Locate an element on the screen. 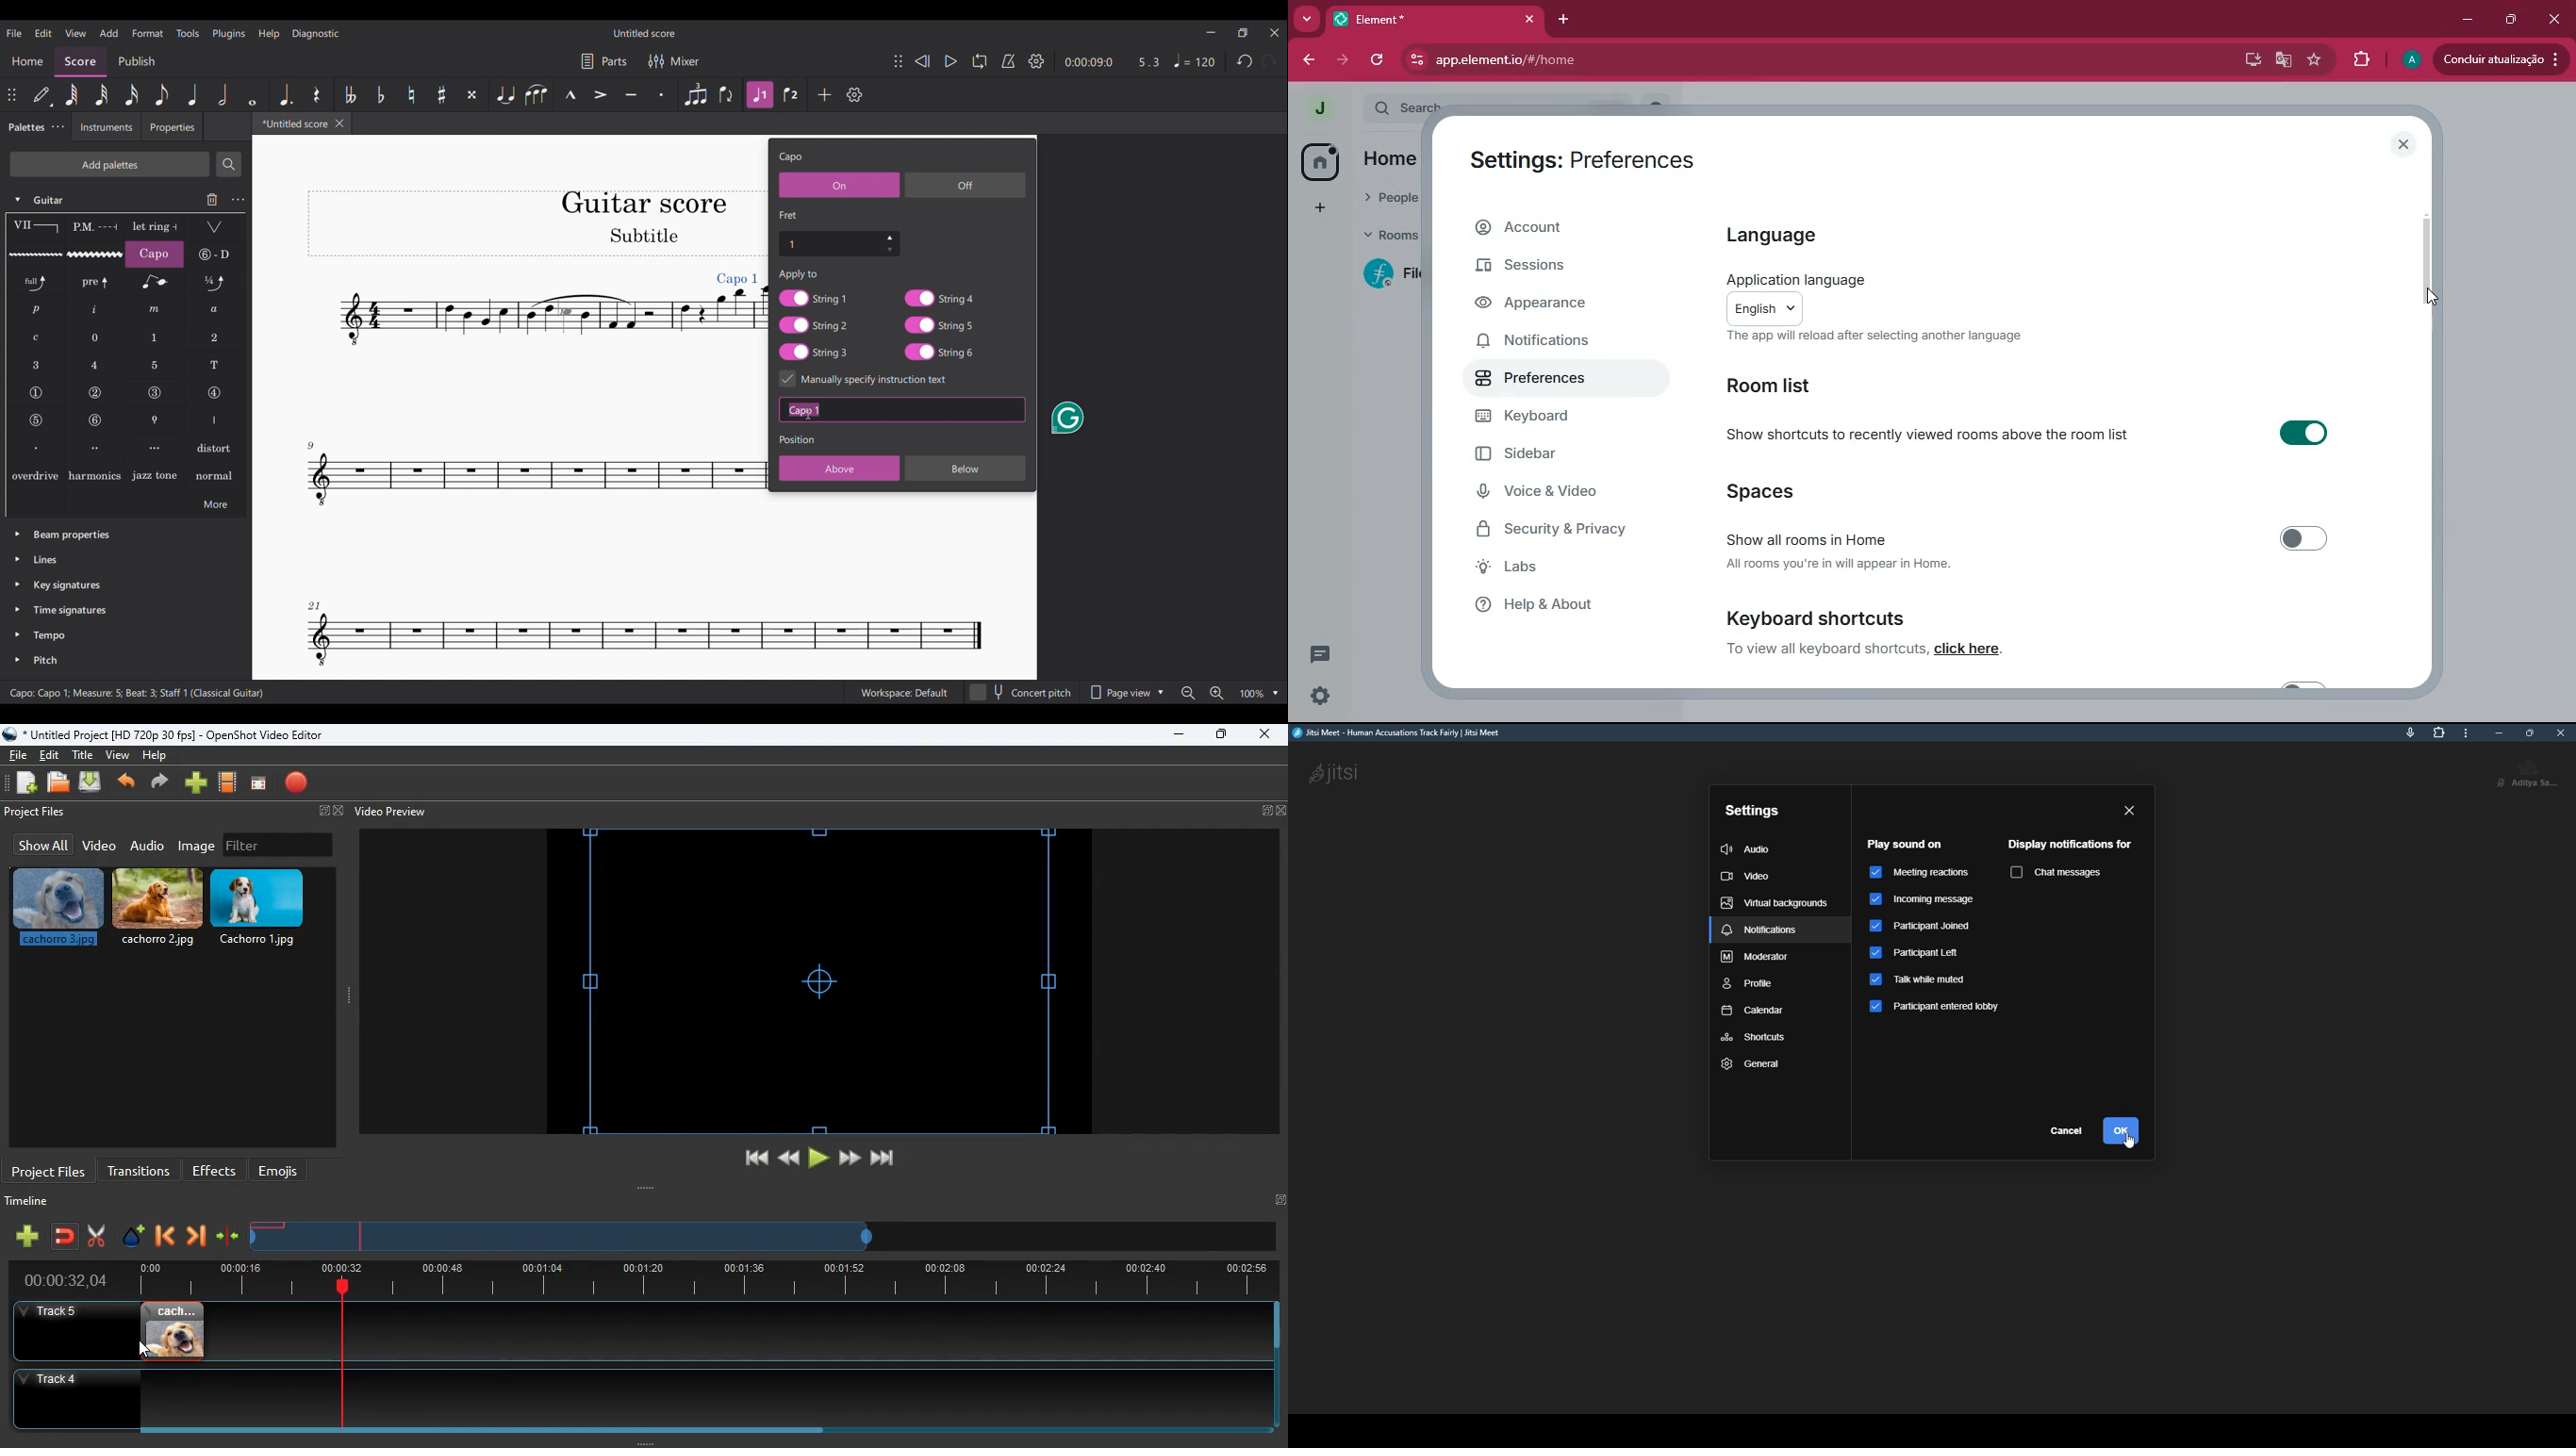 The image size is (2576, 1456). Mixer settings is located at coordinates (674, 61).